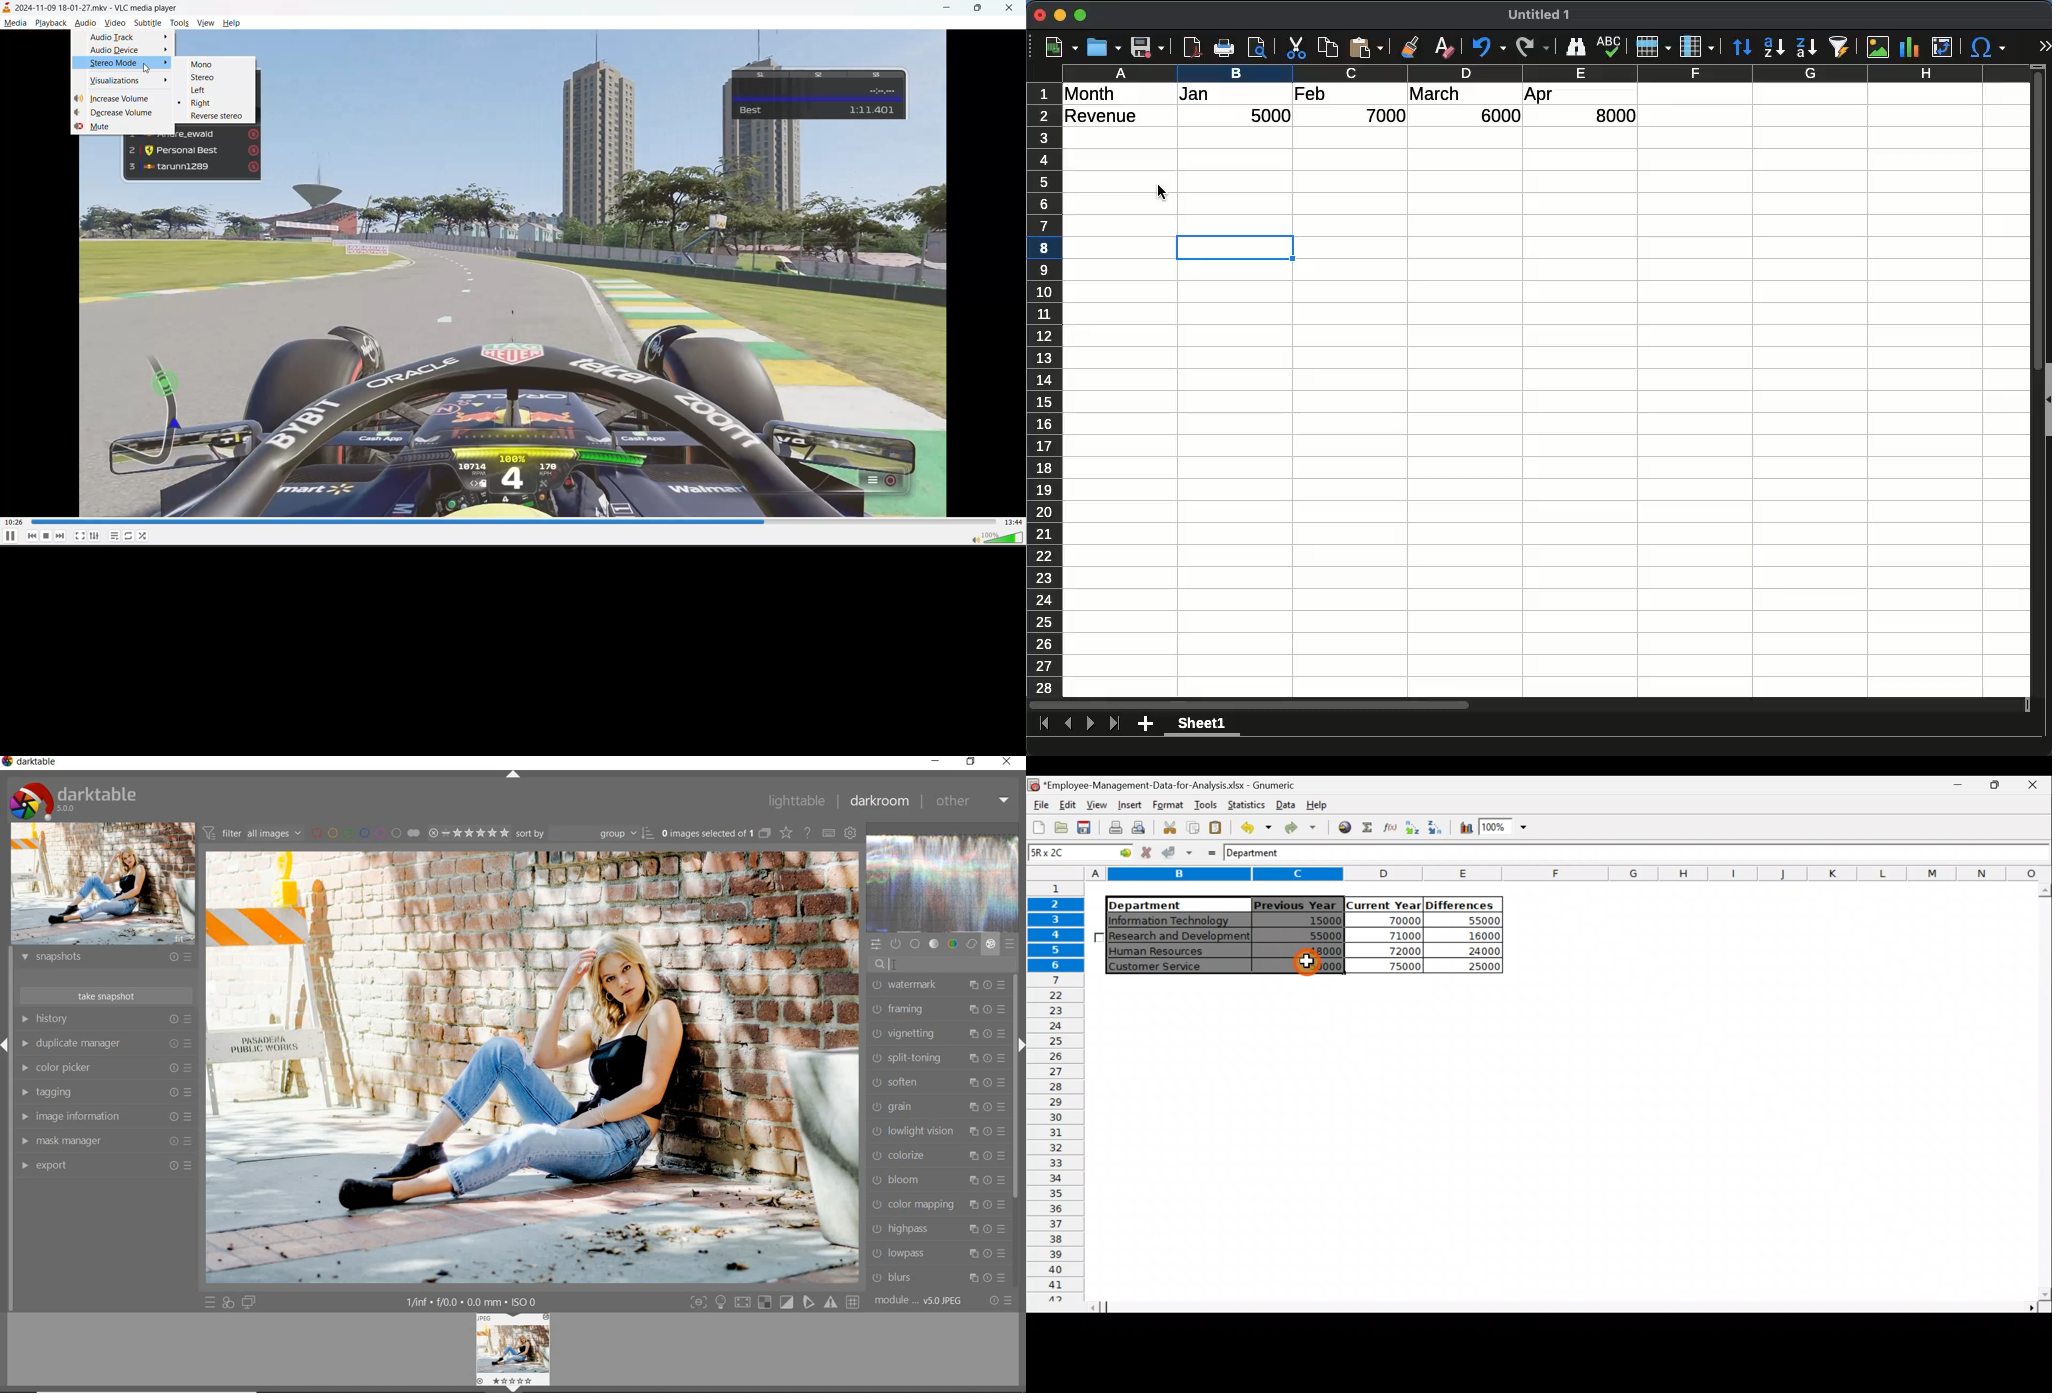 The height and width of the screenshot is (1400, 2072). What do you see at coordinates (821, 94) in the screenshot?
I see `Best 1:11.401` at bounding box center [821, 94].